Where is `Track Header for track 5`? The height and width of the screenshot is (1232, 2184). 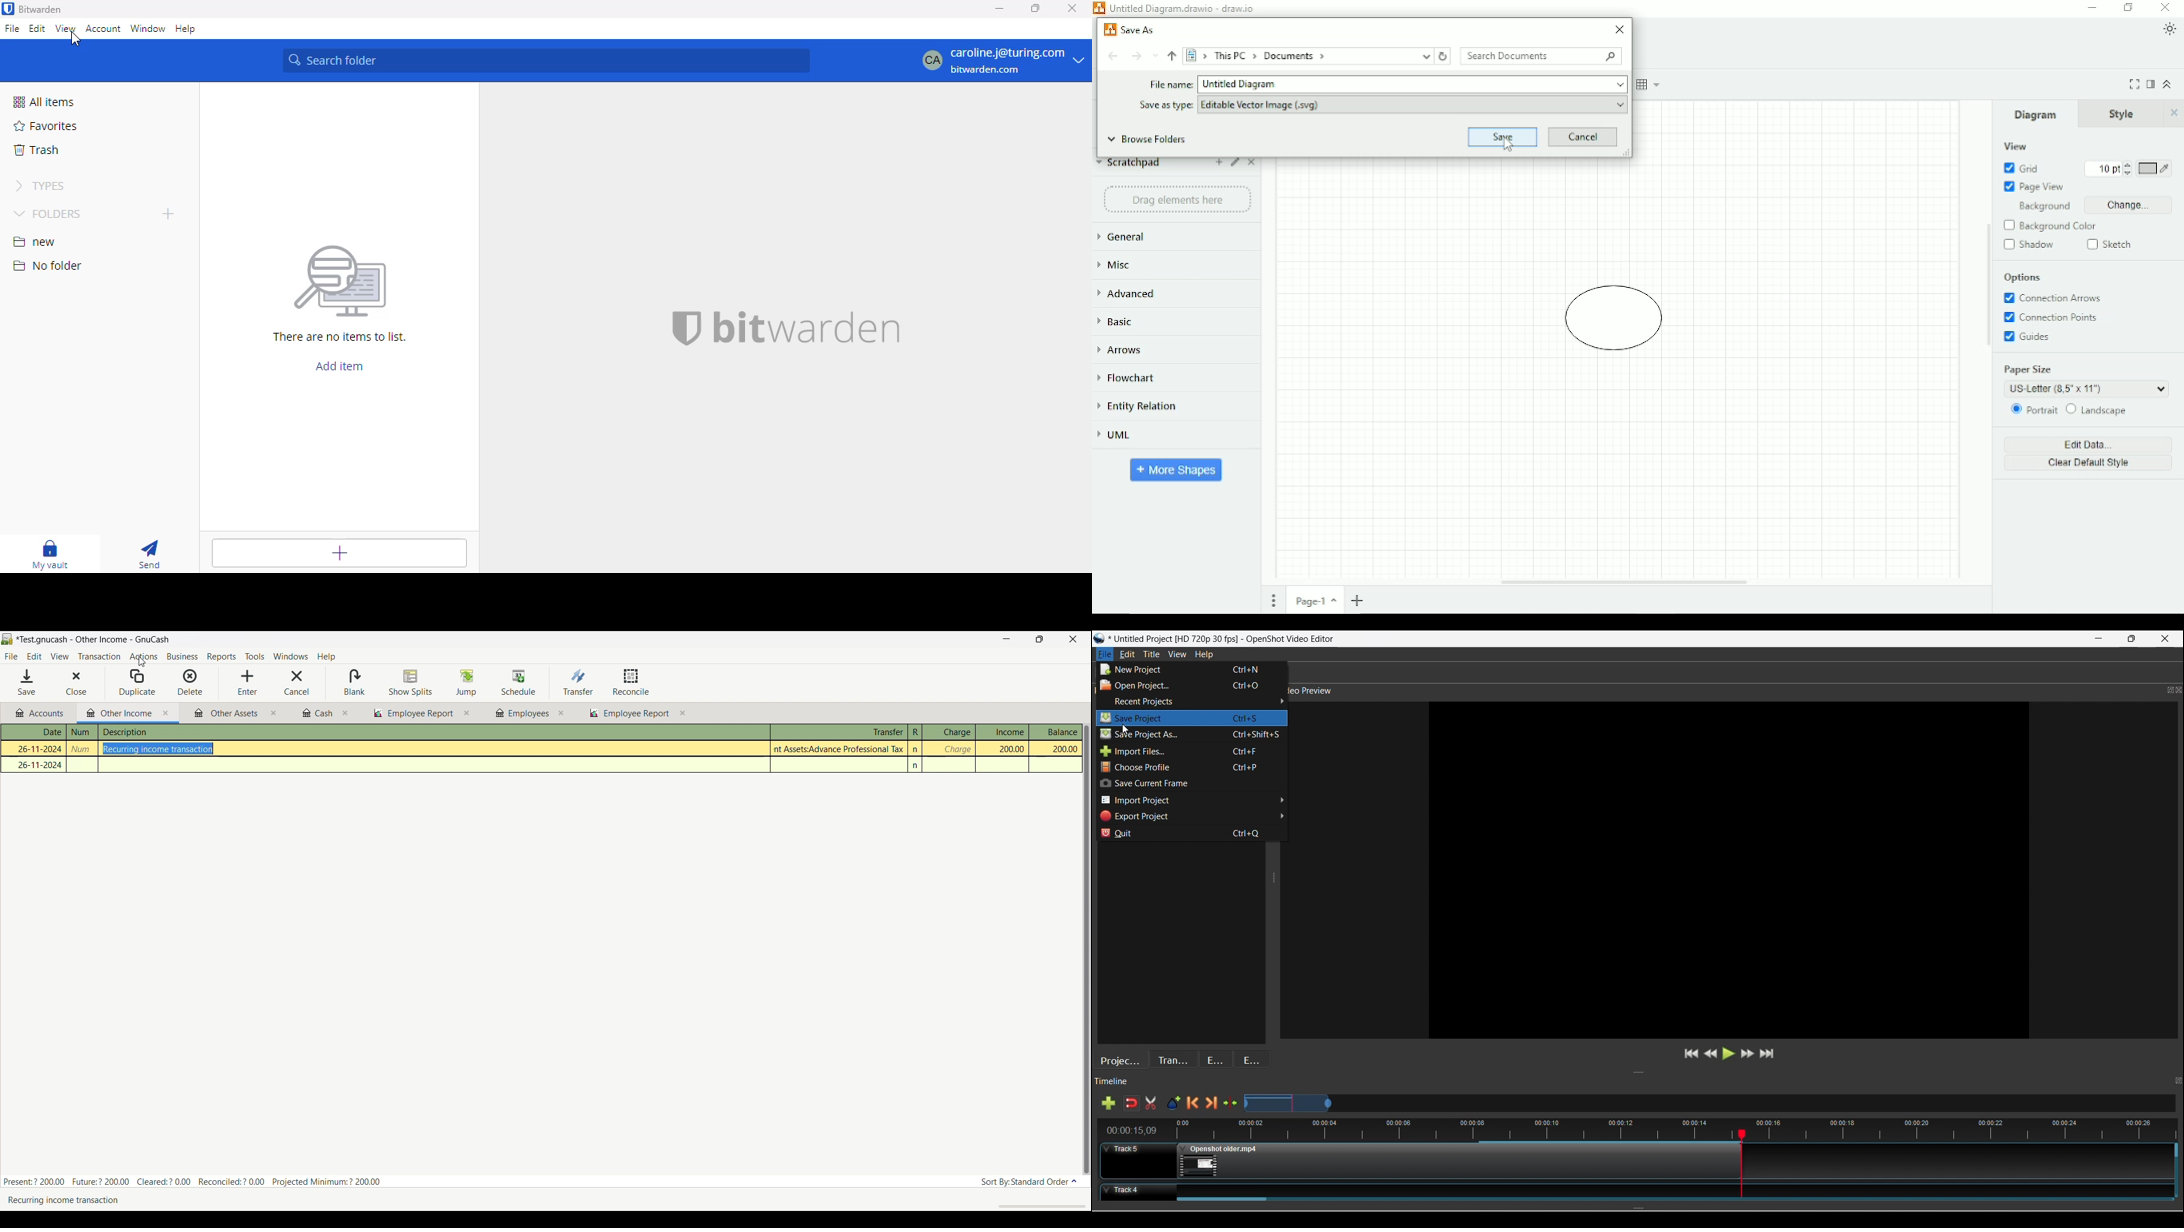 Track Header for track 5 is located at coordinates (1138, 1160).